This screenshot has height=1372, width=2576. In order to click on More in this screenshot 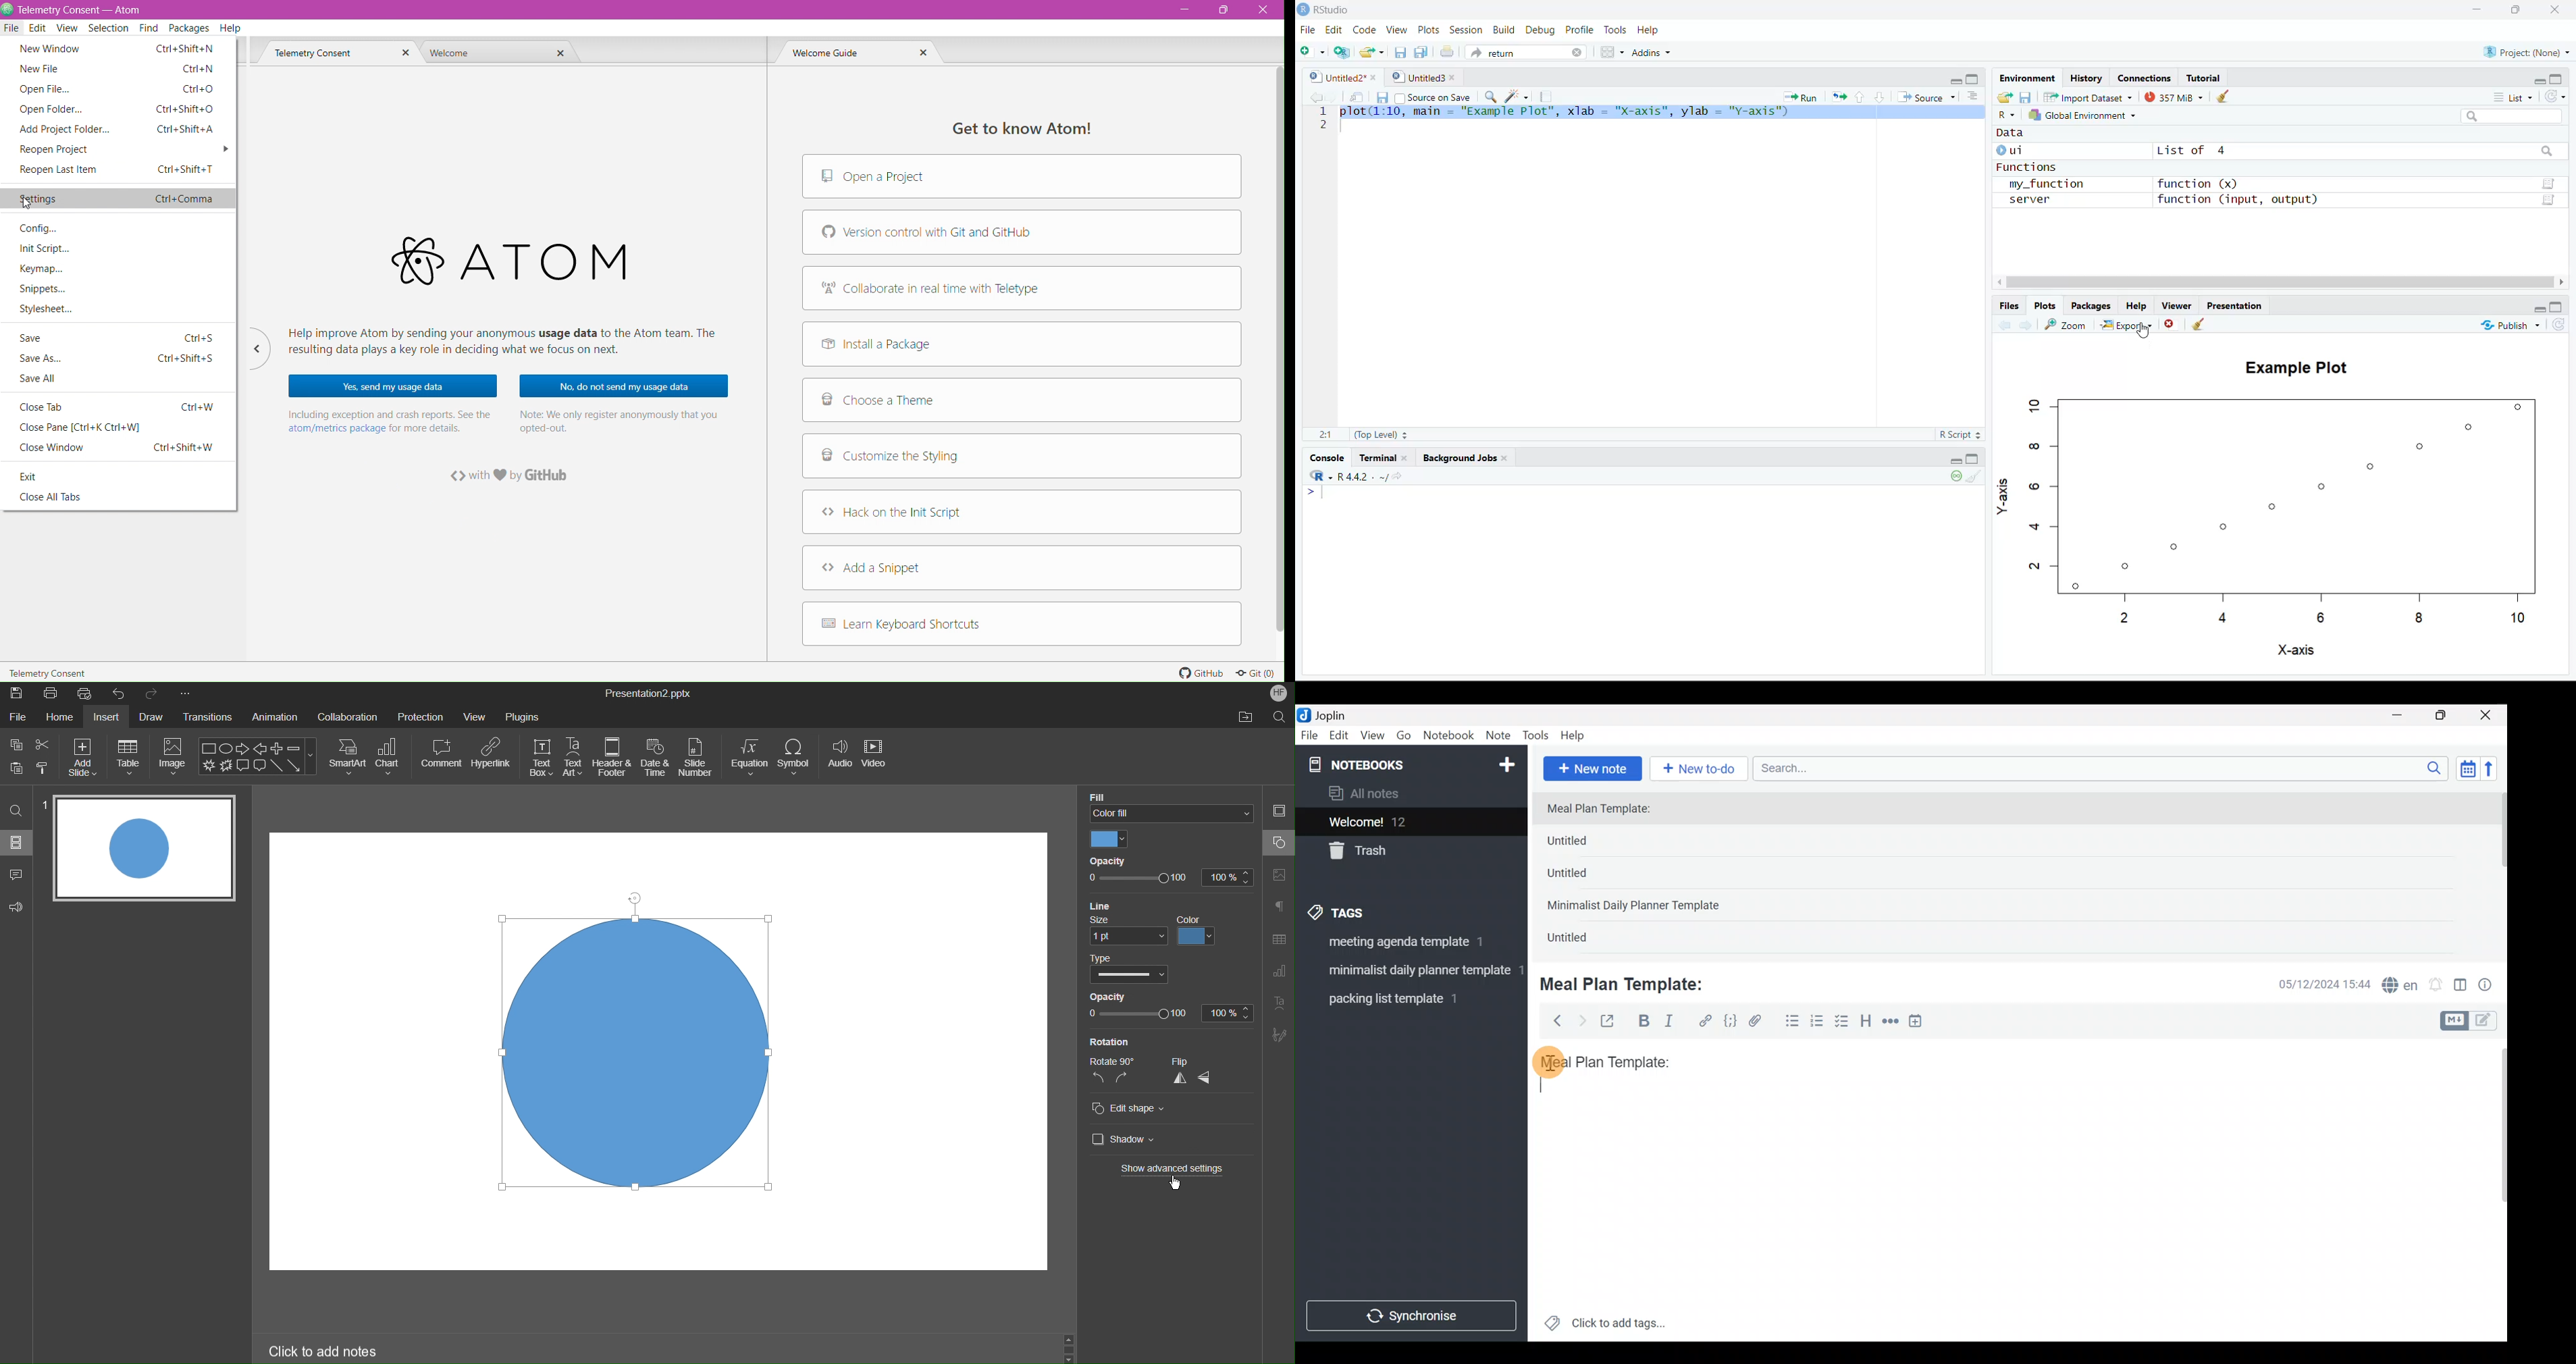, I will do `click(185, 693)`.